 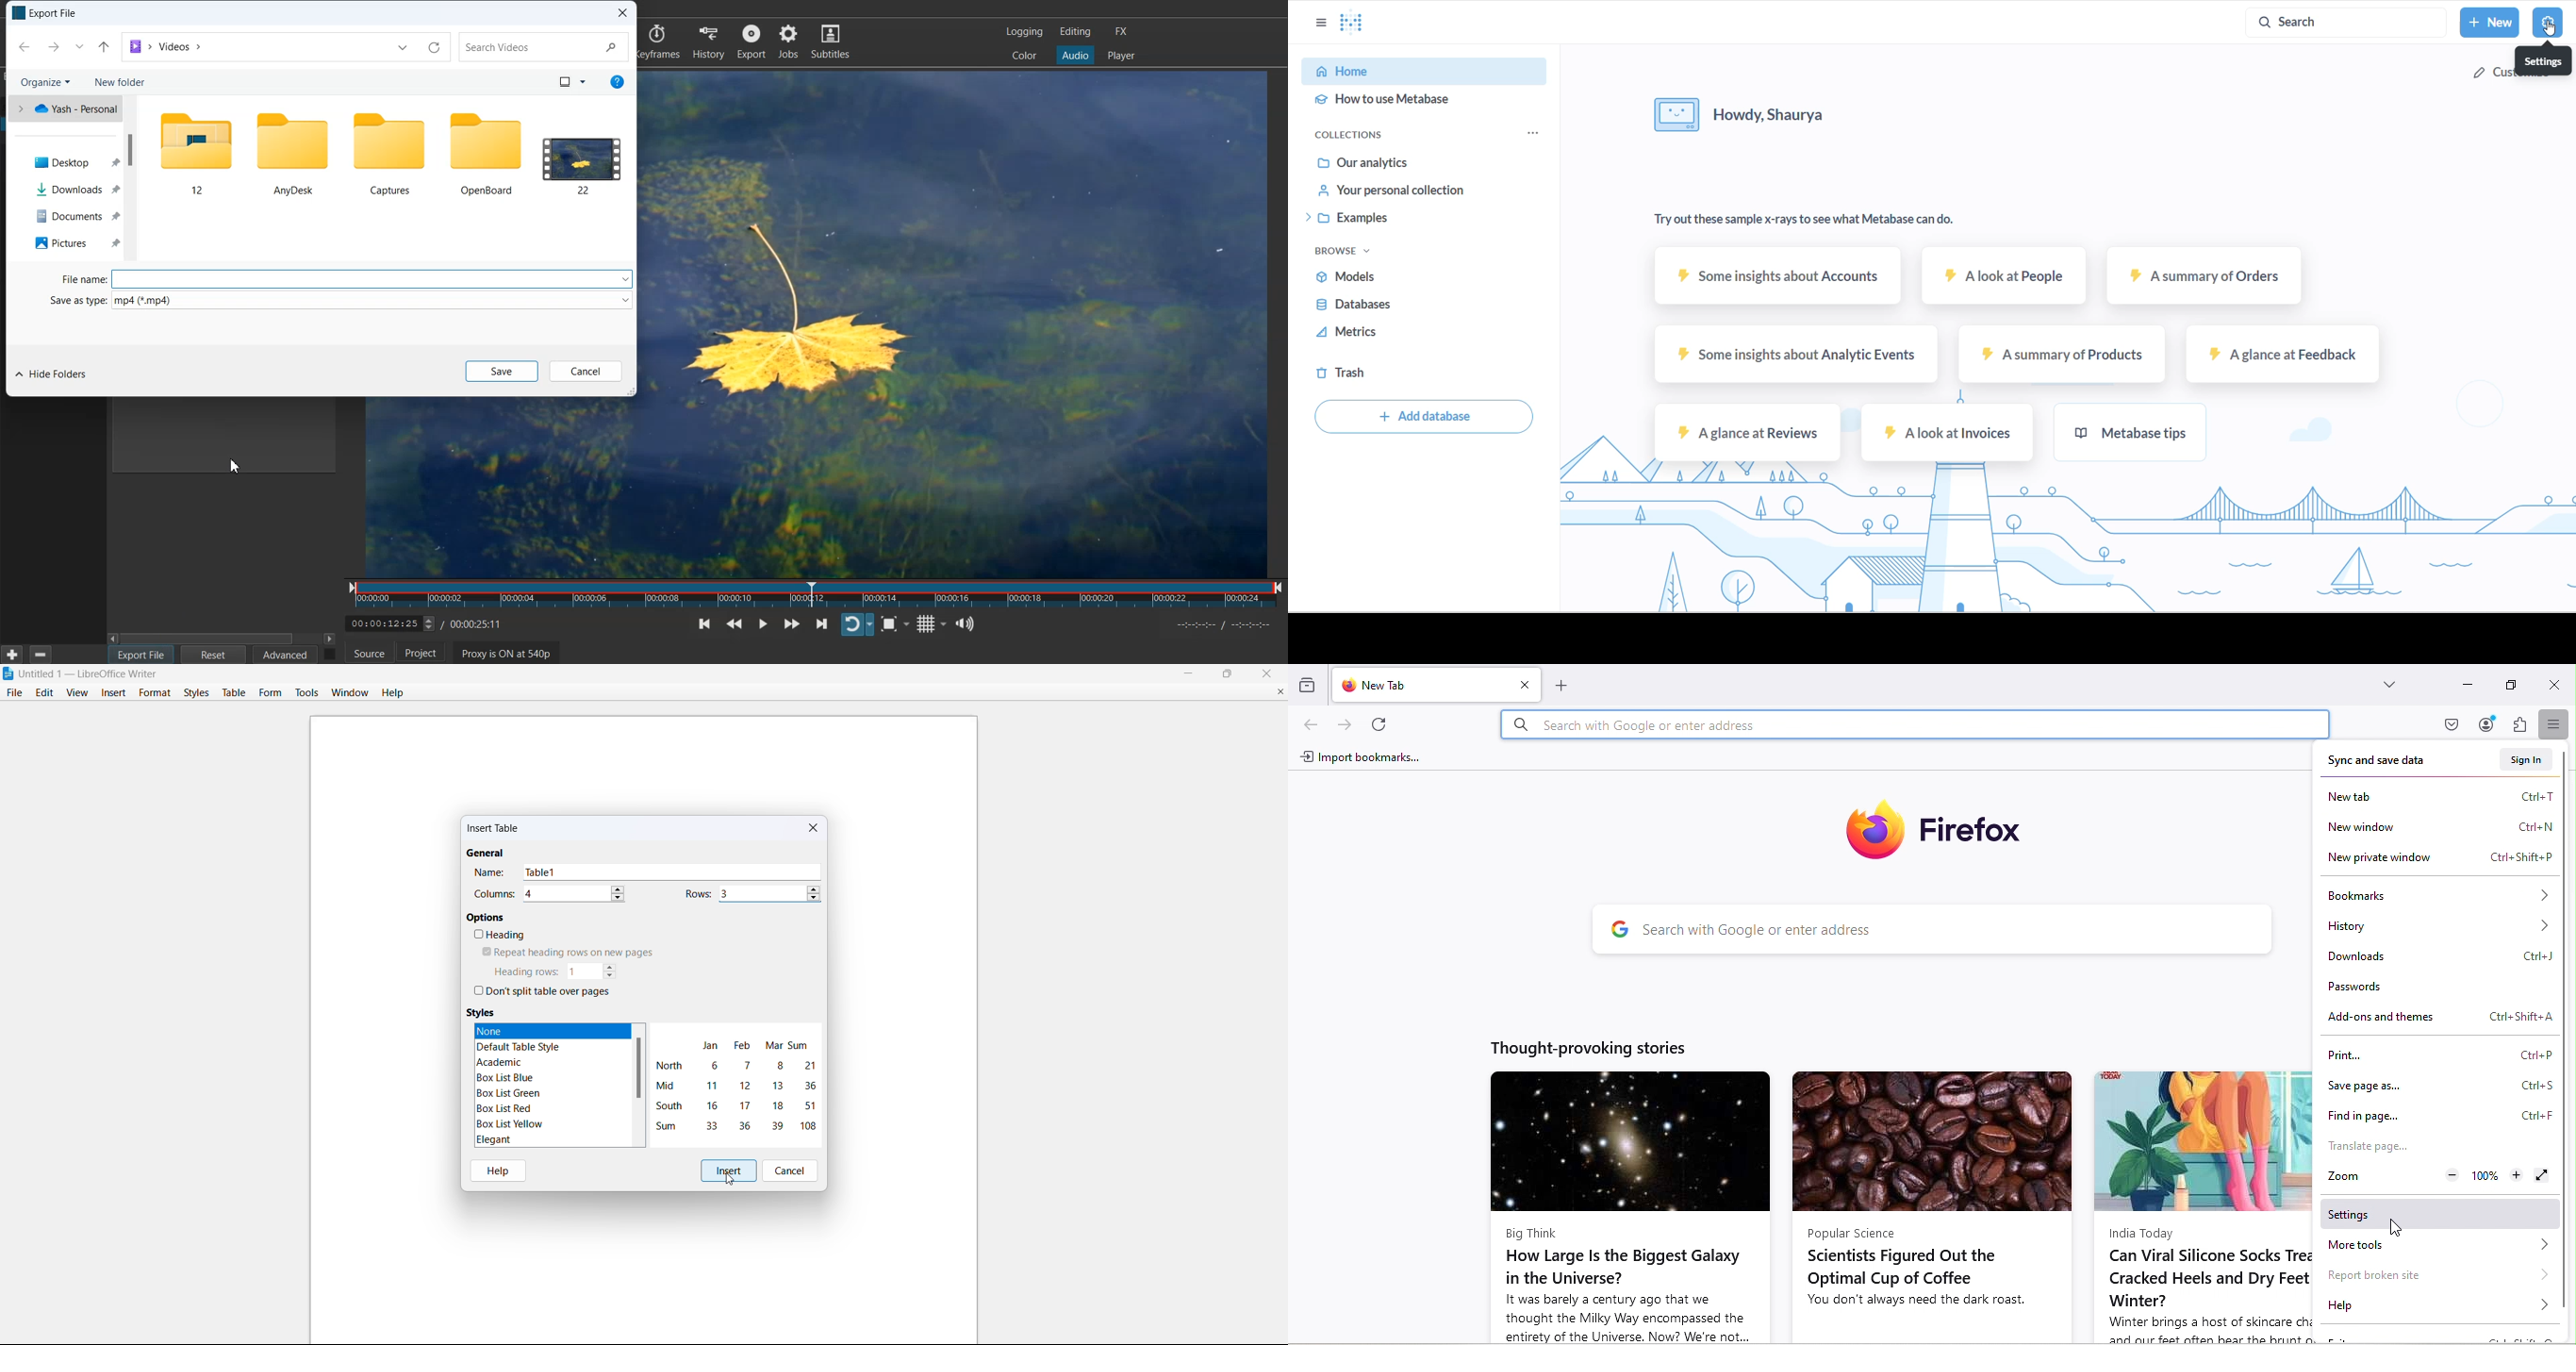 I want to click on Files, so click(x=190, y=153).